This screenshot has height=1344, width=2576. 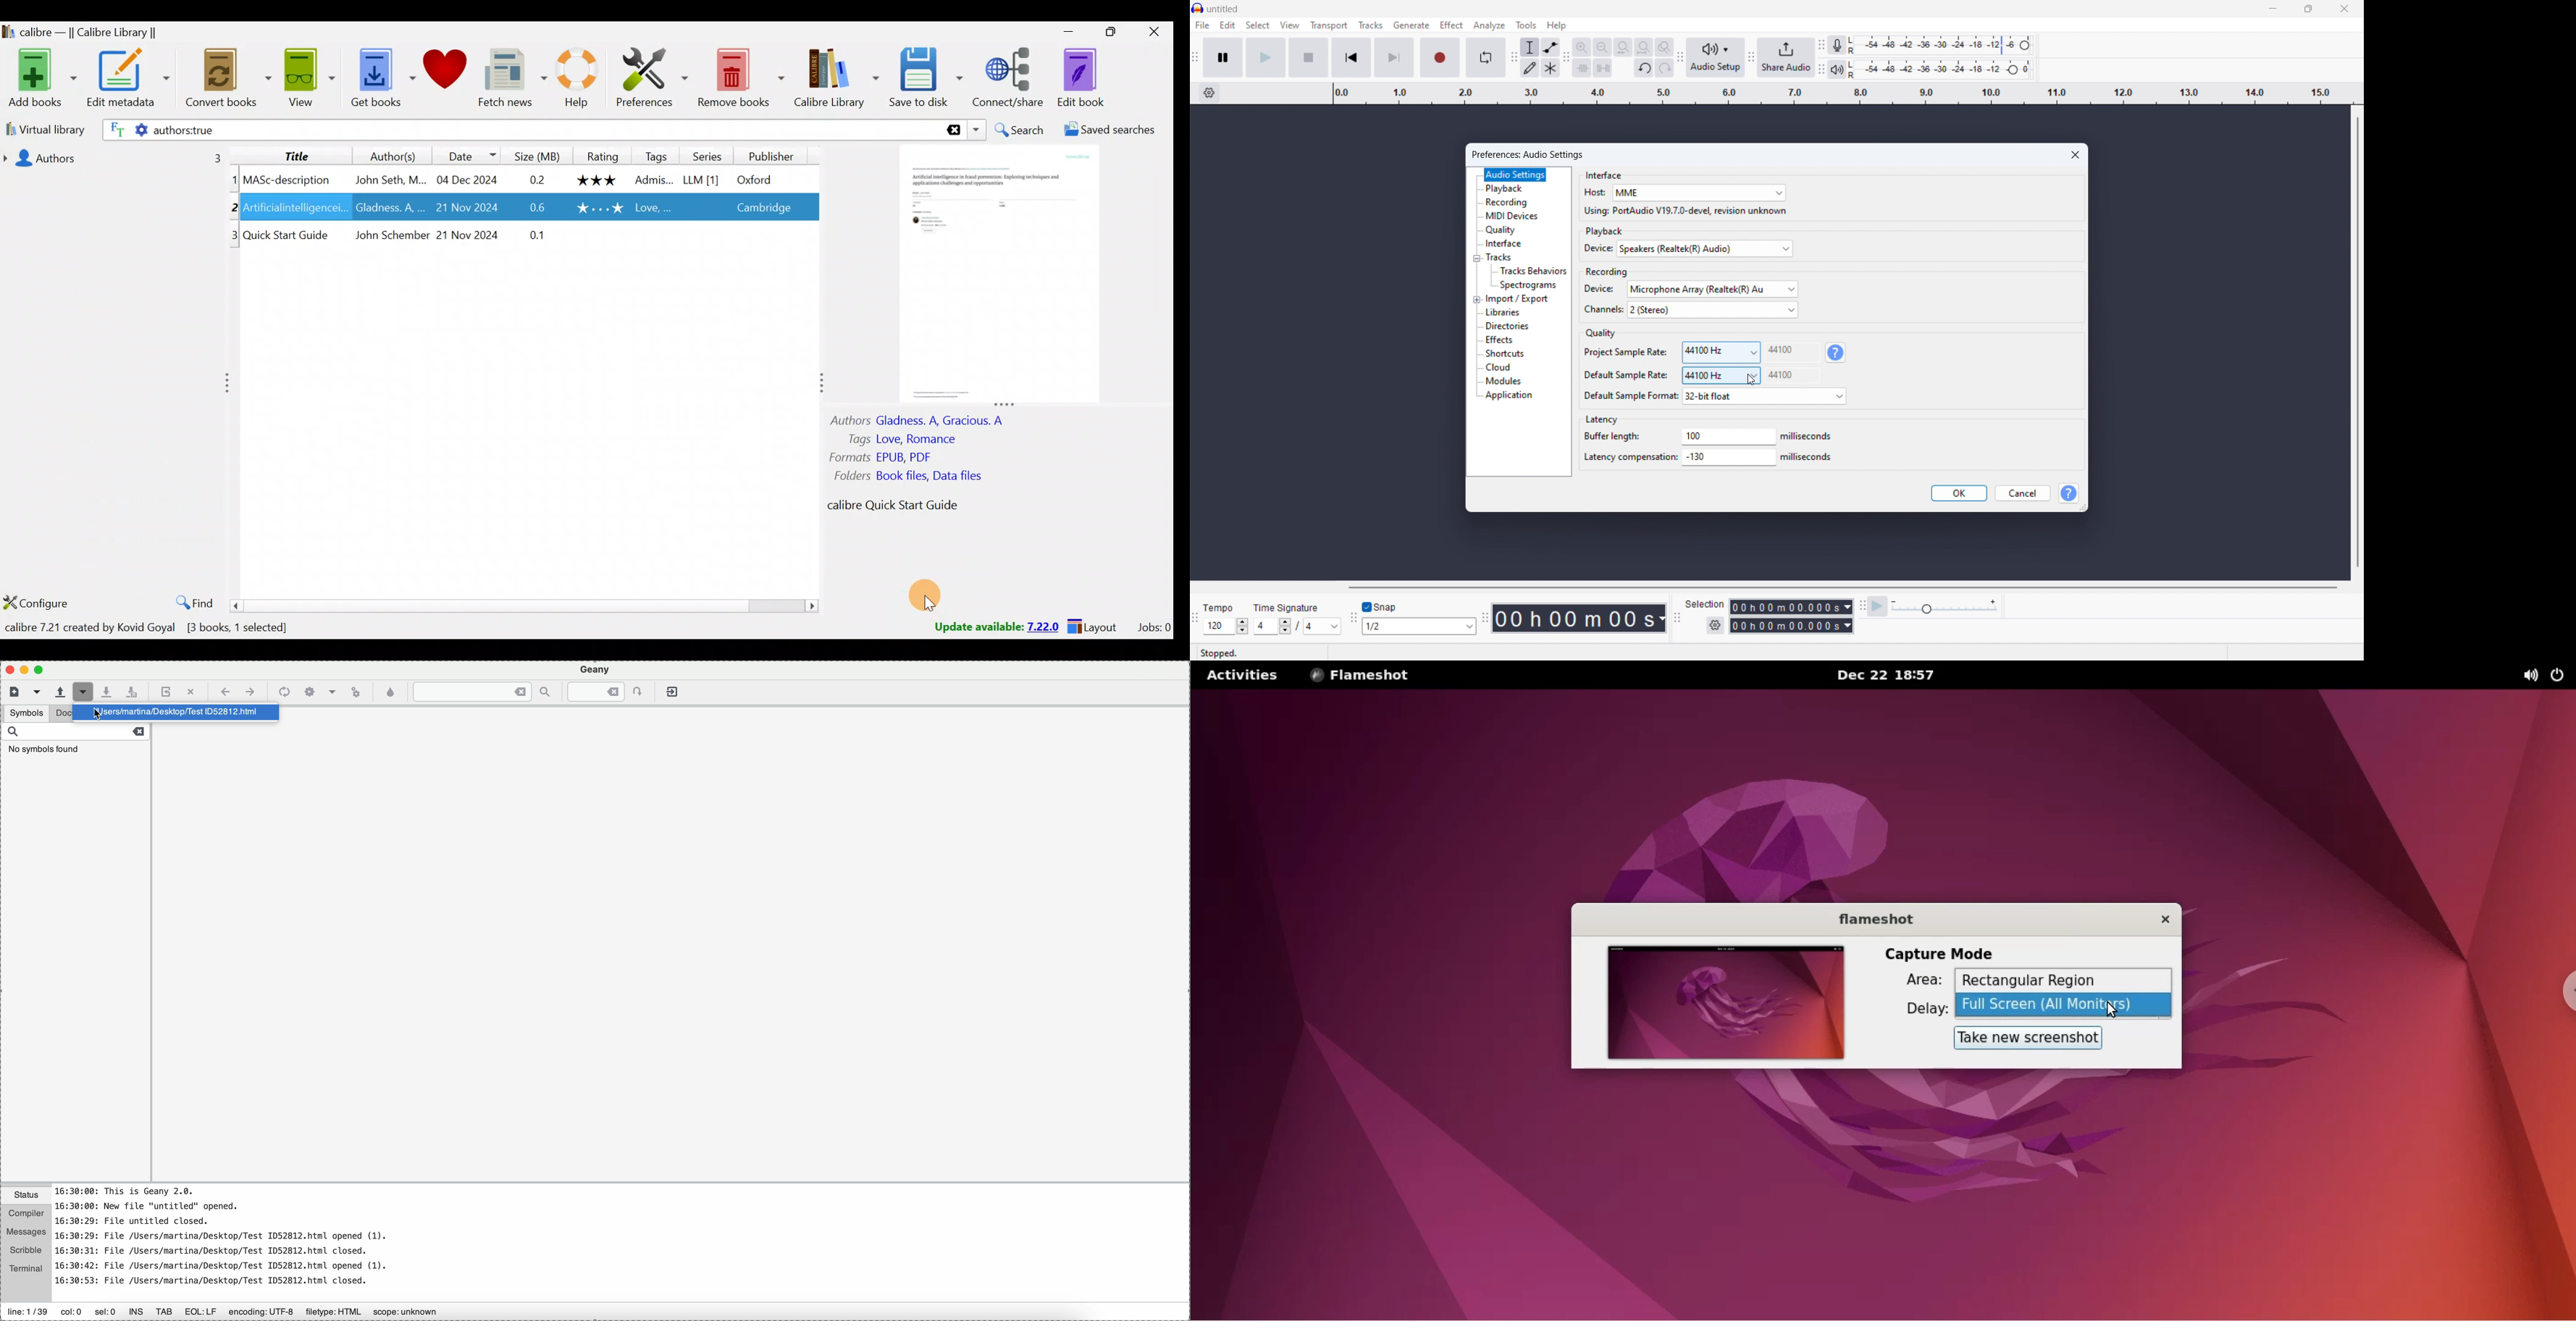 I want to click on cursor, so click(x=1752, y=380).